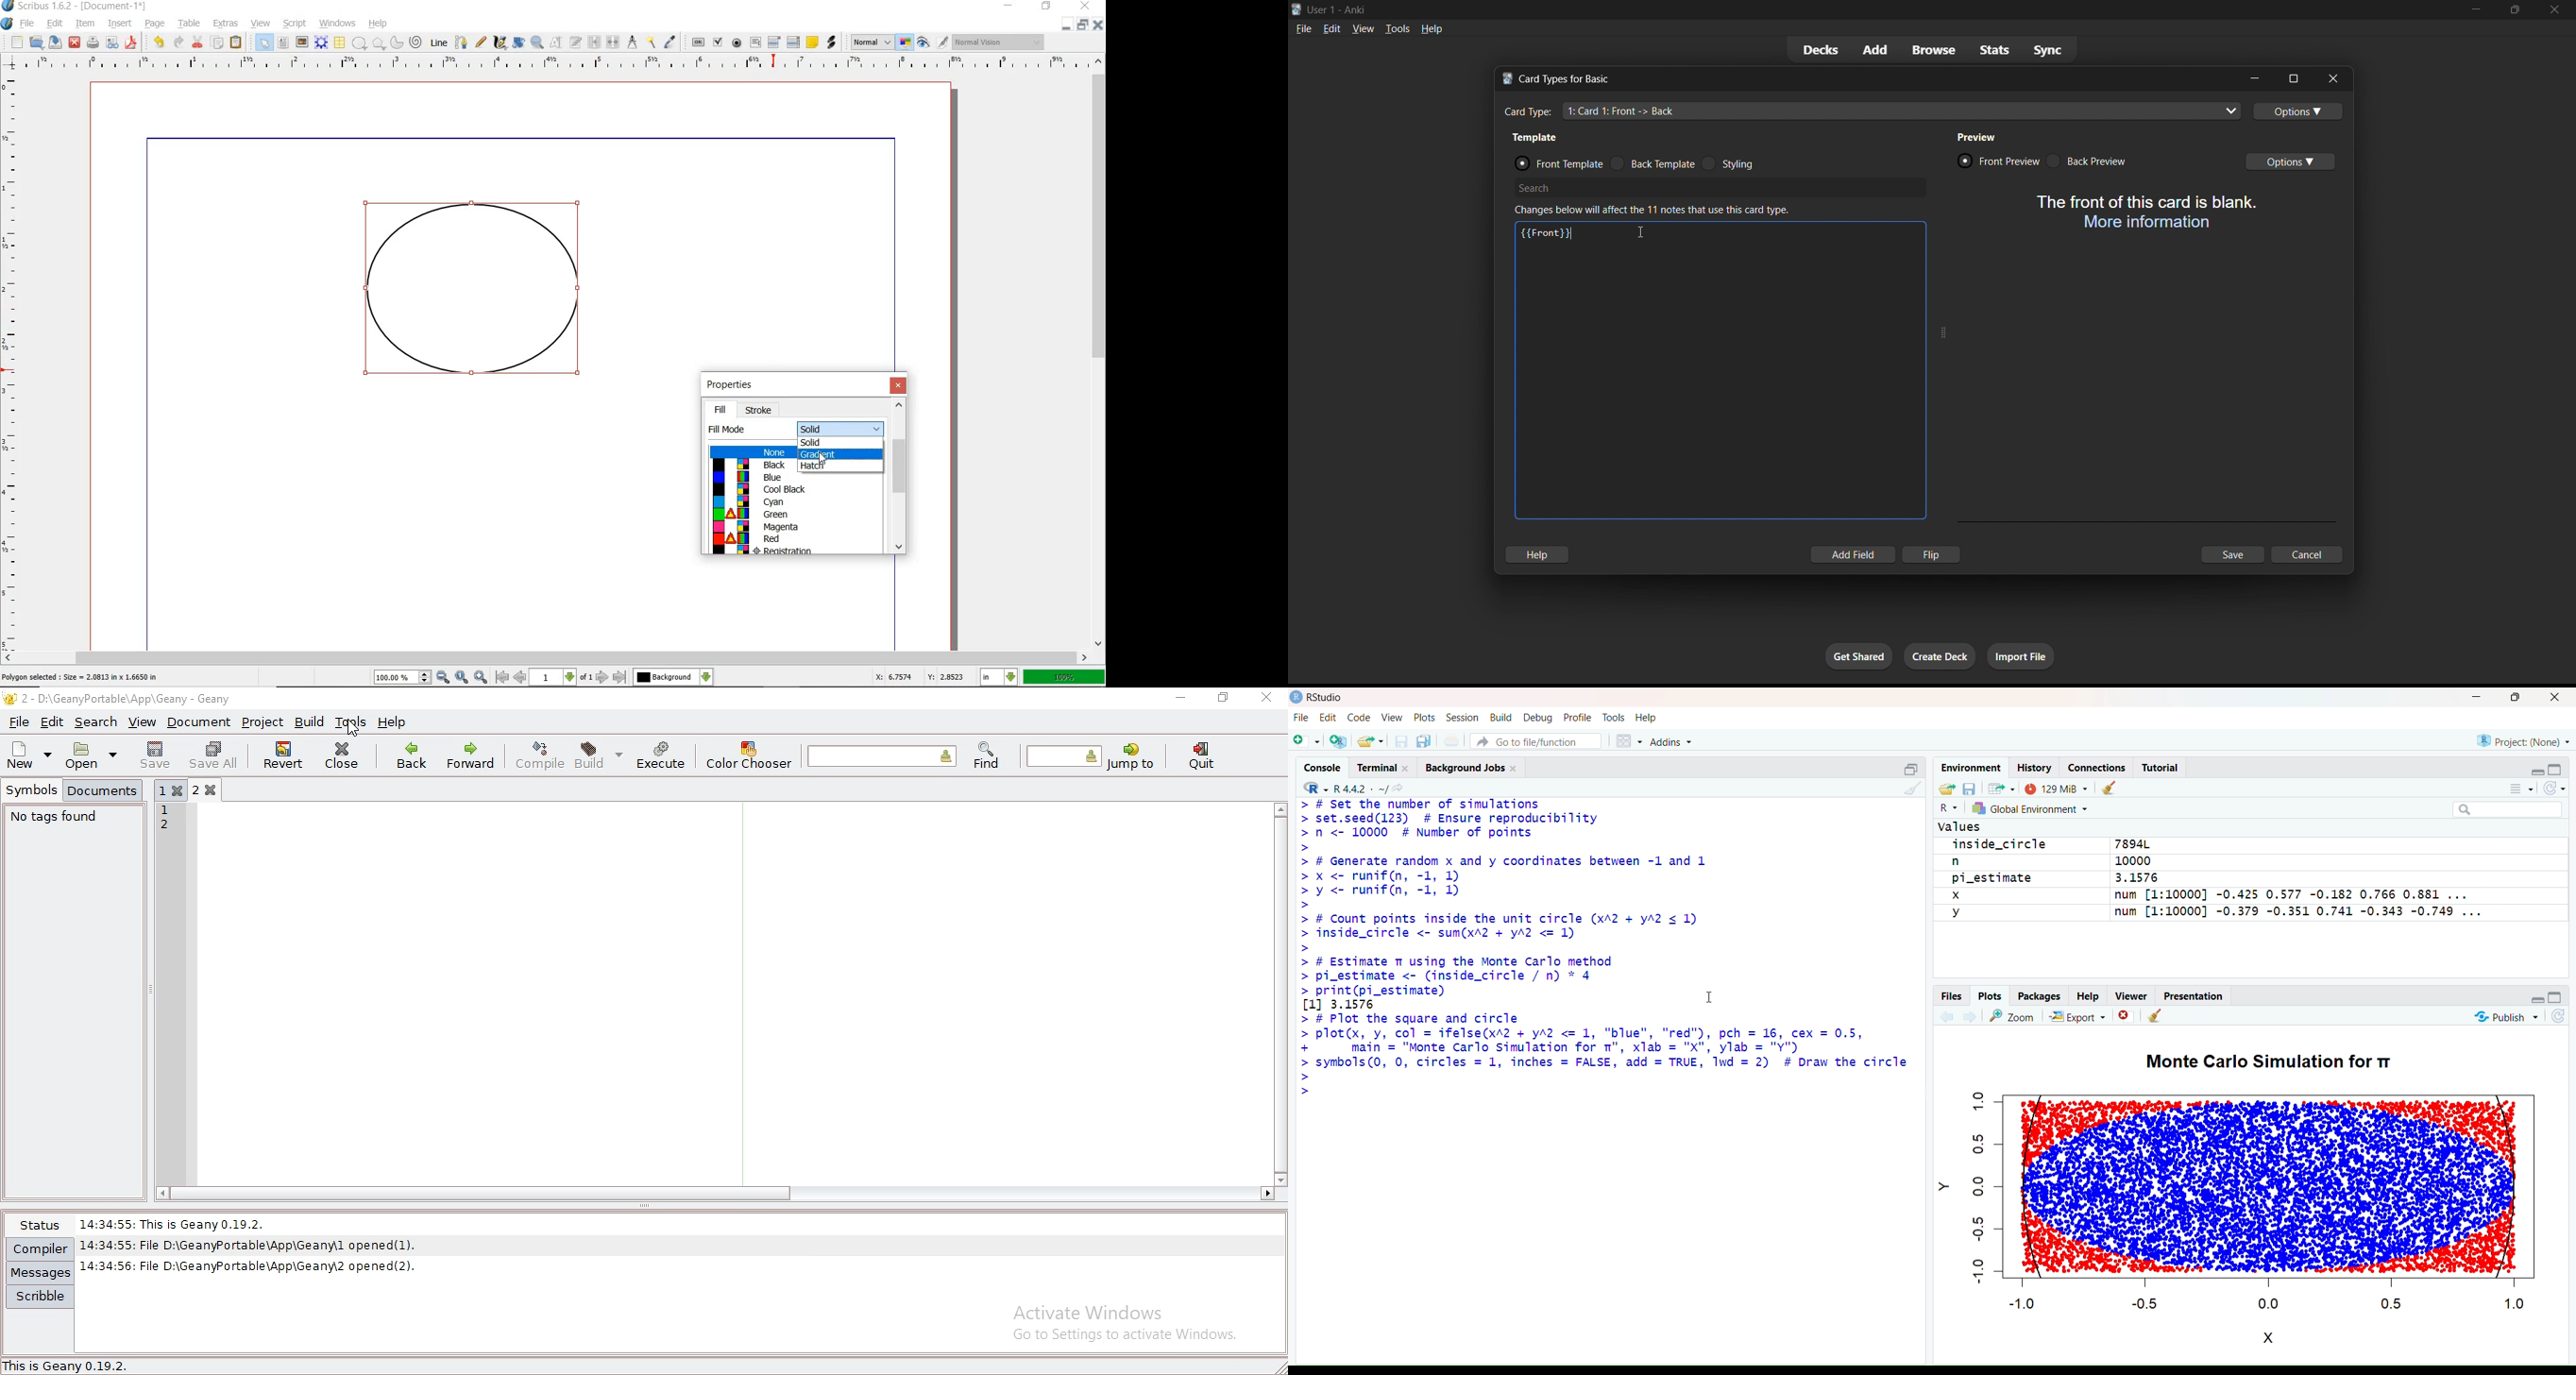 The image size is (2576, 1400). I want to click on > # Set the number of simulations

> set.seed(123) # Ensure reproducibility

> n <- 10000 # Number of points

>

> # Generate random x and y coordinates between -1 and 1

> Xx <= runif(n, -1, 1)

> y <= runif(n, -1, 1)

>

> # Count points inside the unit circle (xA2 + yA2 < 1)

> inside_circle <- sum(xA2 + yA2 <= 1)

>

> # Estimate m using the Monte Carlo method

> pi_estimate <- (inside_circle / n) * 4

> print(pi_estimate) 1

[1] 3.1576

> # Plot the square and circle
plot(x, y, col = ifelse(xA2 + yA2 <= 1, 'BNER", "W&"), pch = 16, cex = 0.5,

main = "Monte Carlo Simulation for mn", xlab = "X", ylab = "Y")

symbols (0, 0, circles = 1, inches = FALSE, add = TRUE, Twd = 2) # Draw the circle
|, so click(1601, 946).